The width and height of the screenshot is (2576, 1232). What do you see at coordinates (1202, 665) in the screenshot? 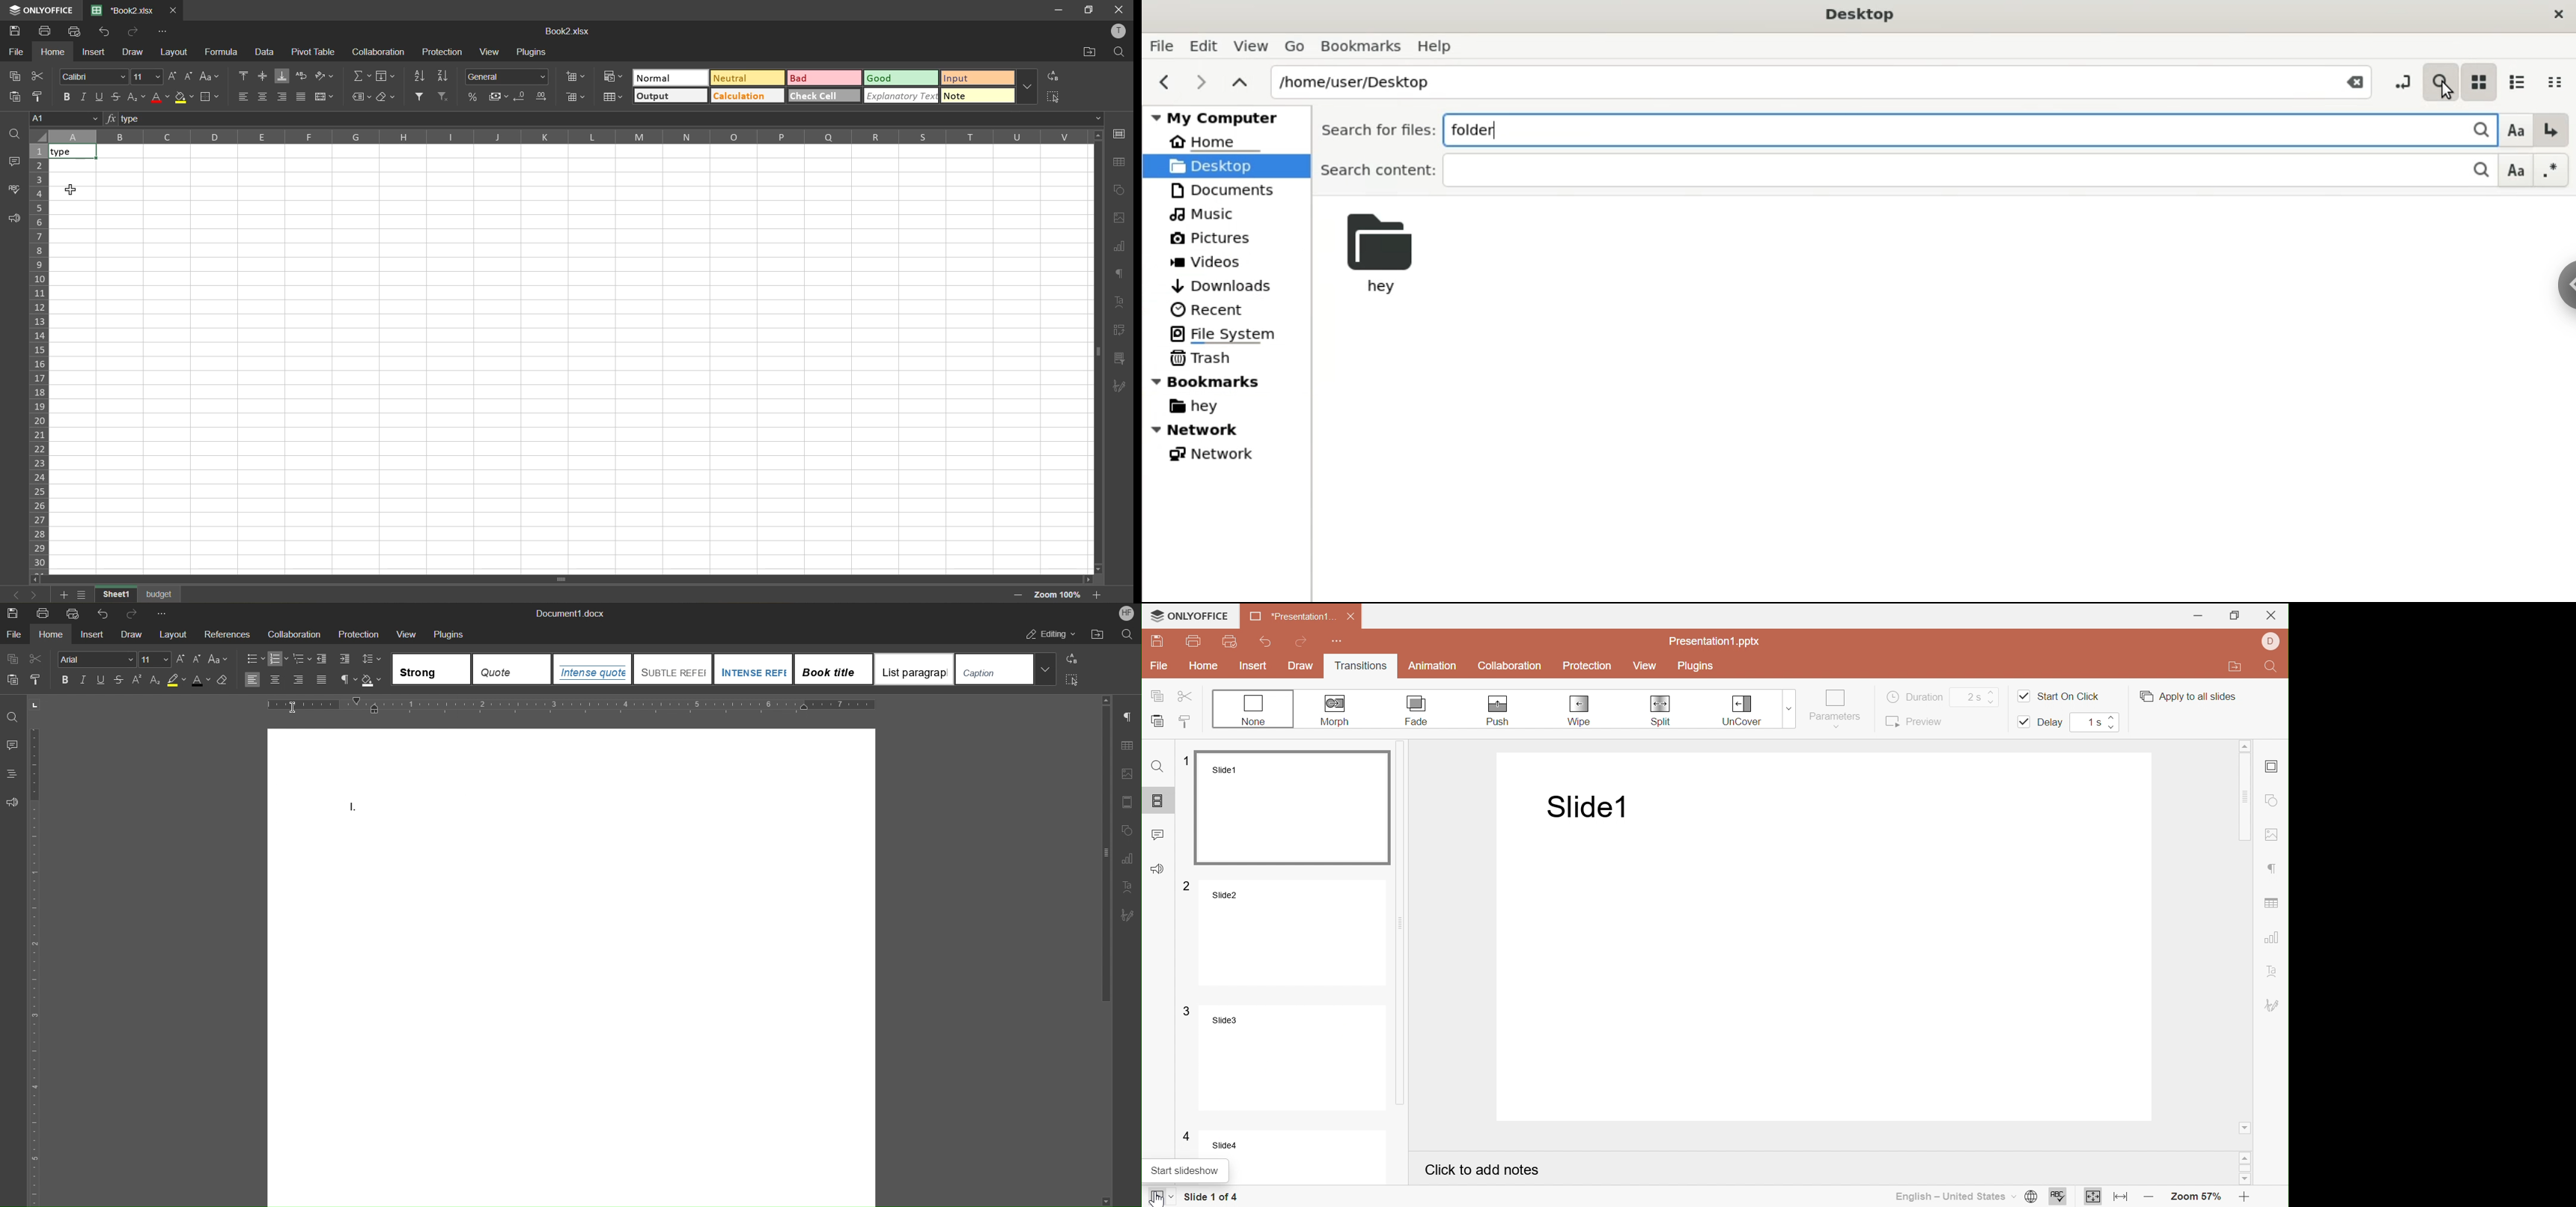
I see `Home` at bounding box center [1202, 665].